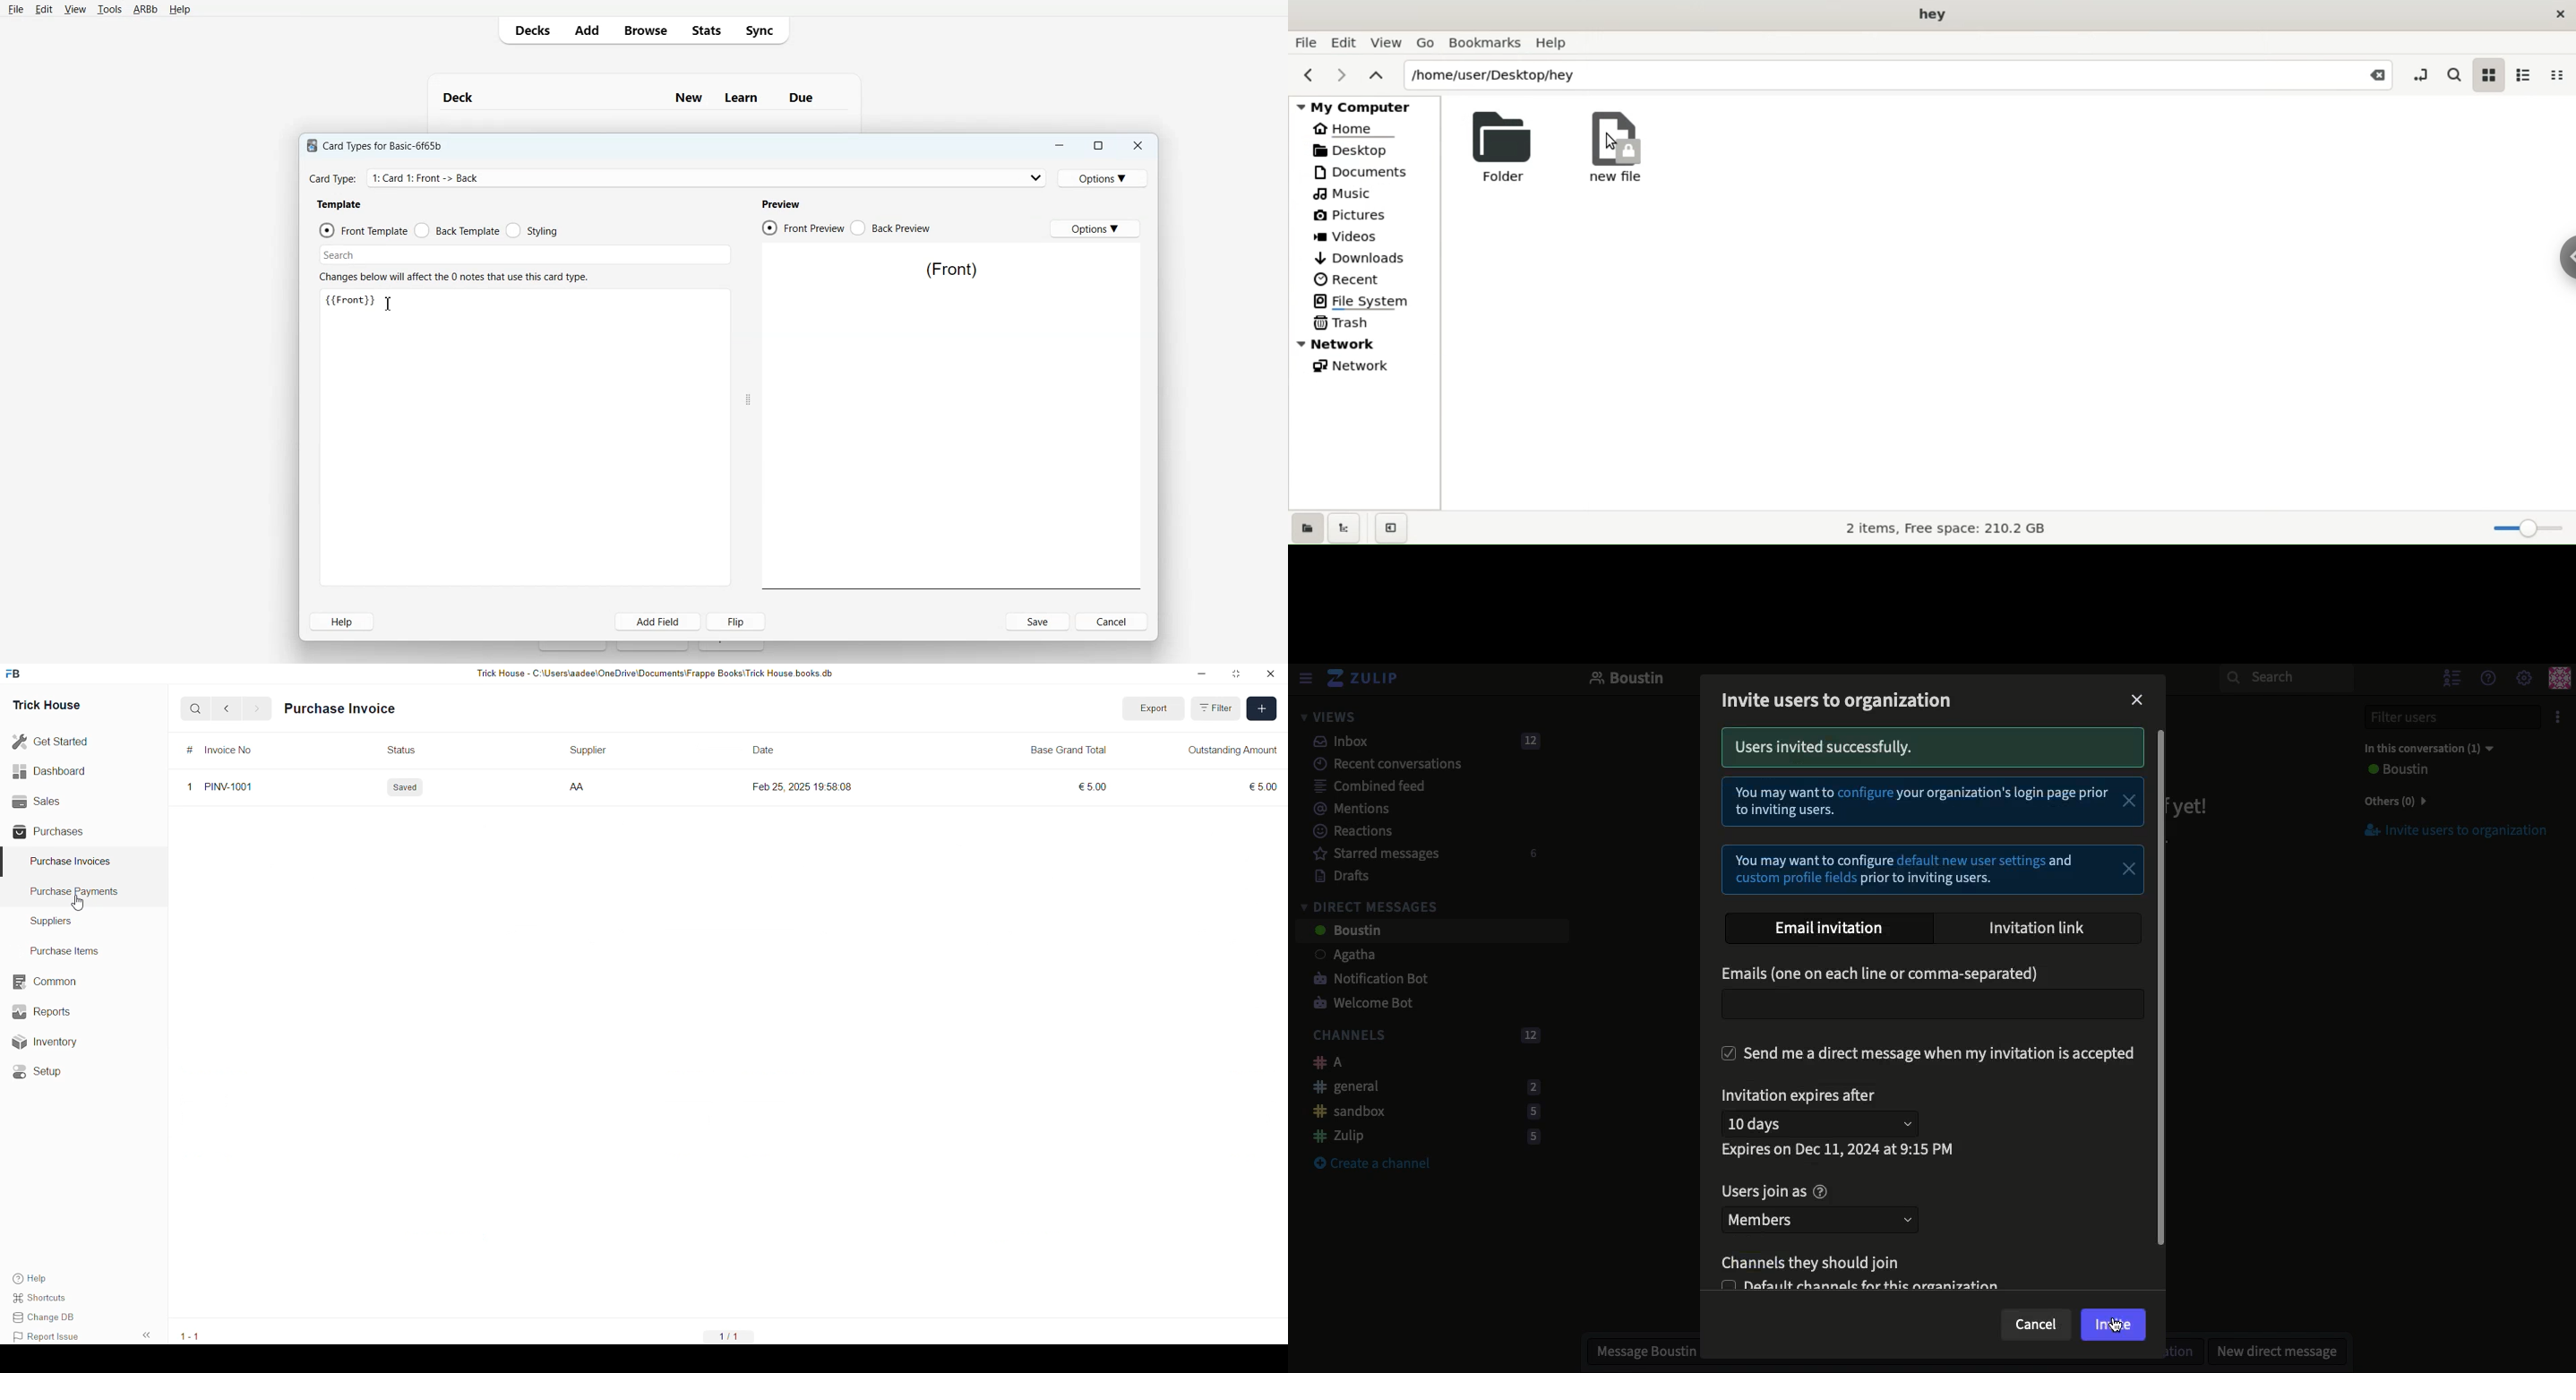  Describe the element at coordinates (1350, 833) in the screenshot. I see `Reactions` at that location.